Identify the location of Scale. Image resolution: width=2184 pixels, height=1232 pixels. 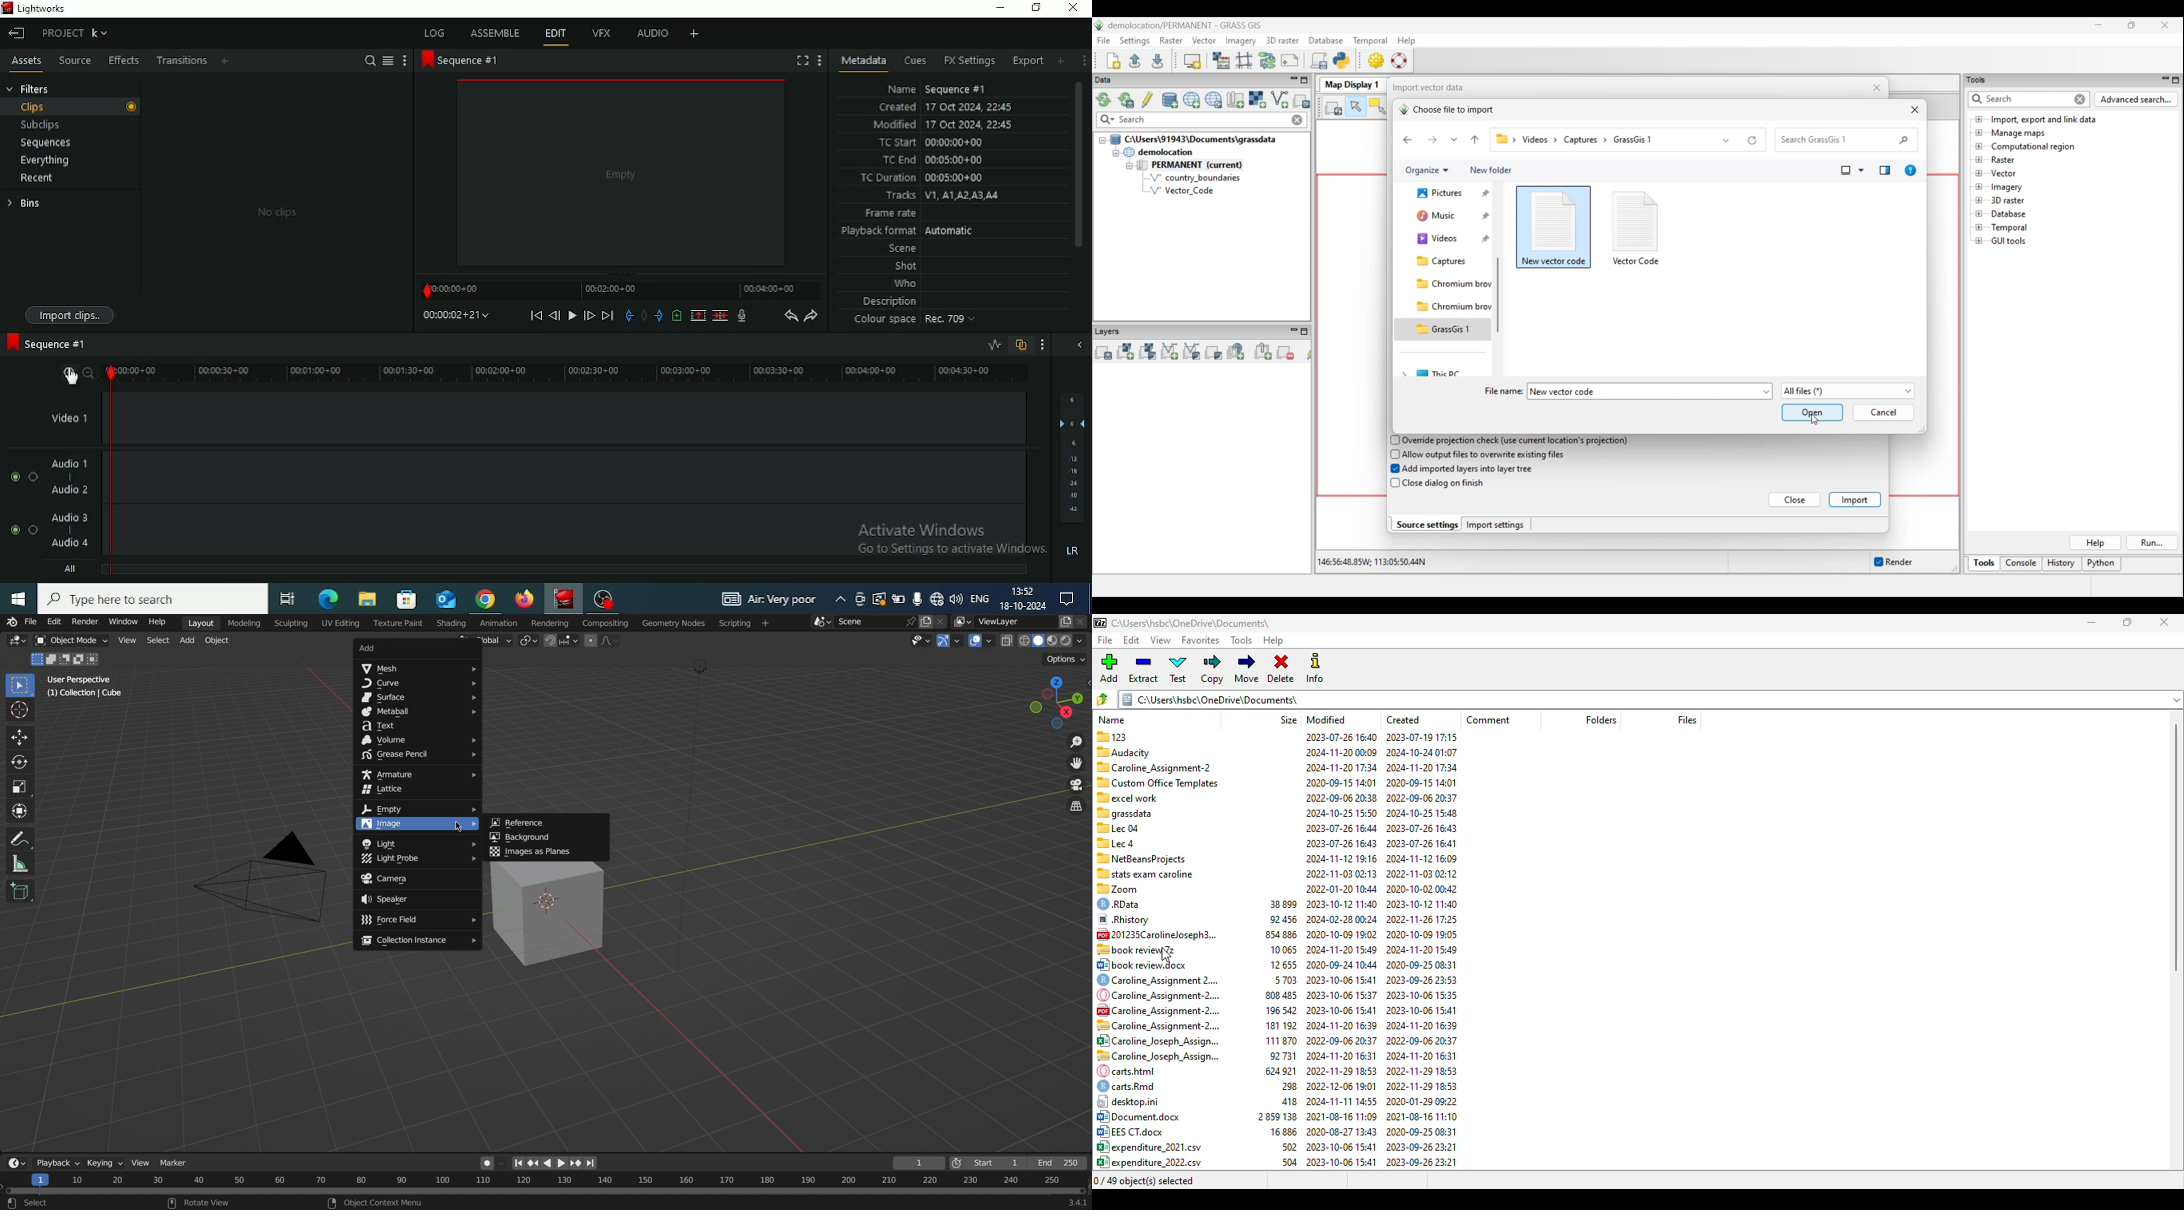
(18, 785).